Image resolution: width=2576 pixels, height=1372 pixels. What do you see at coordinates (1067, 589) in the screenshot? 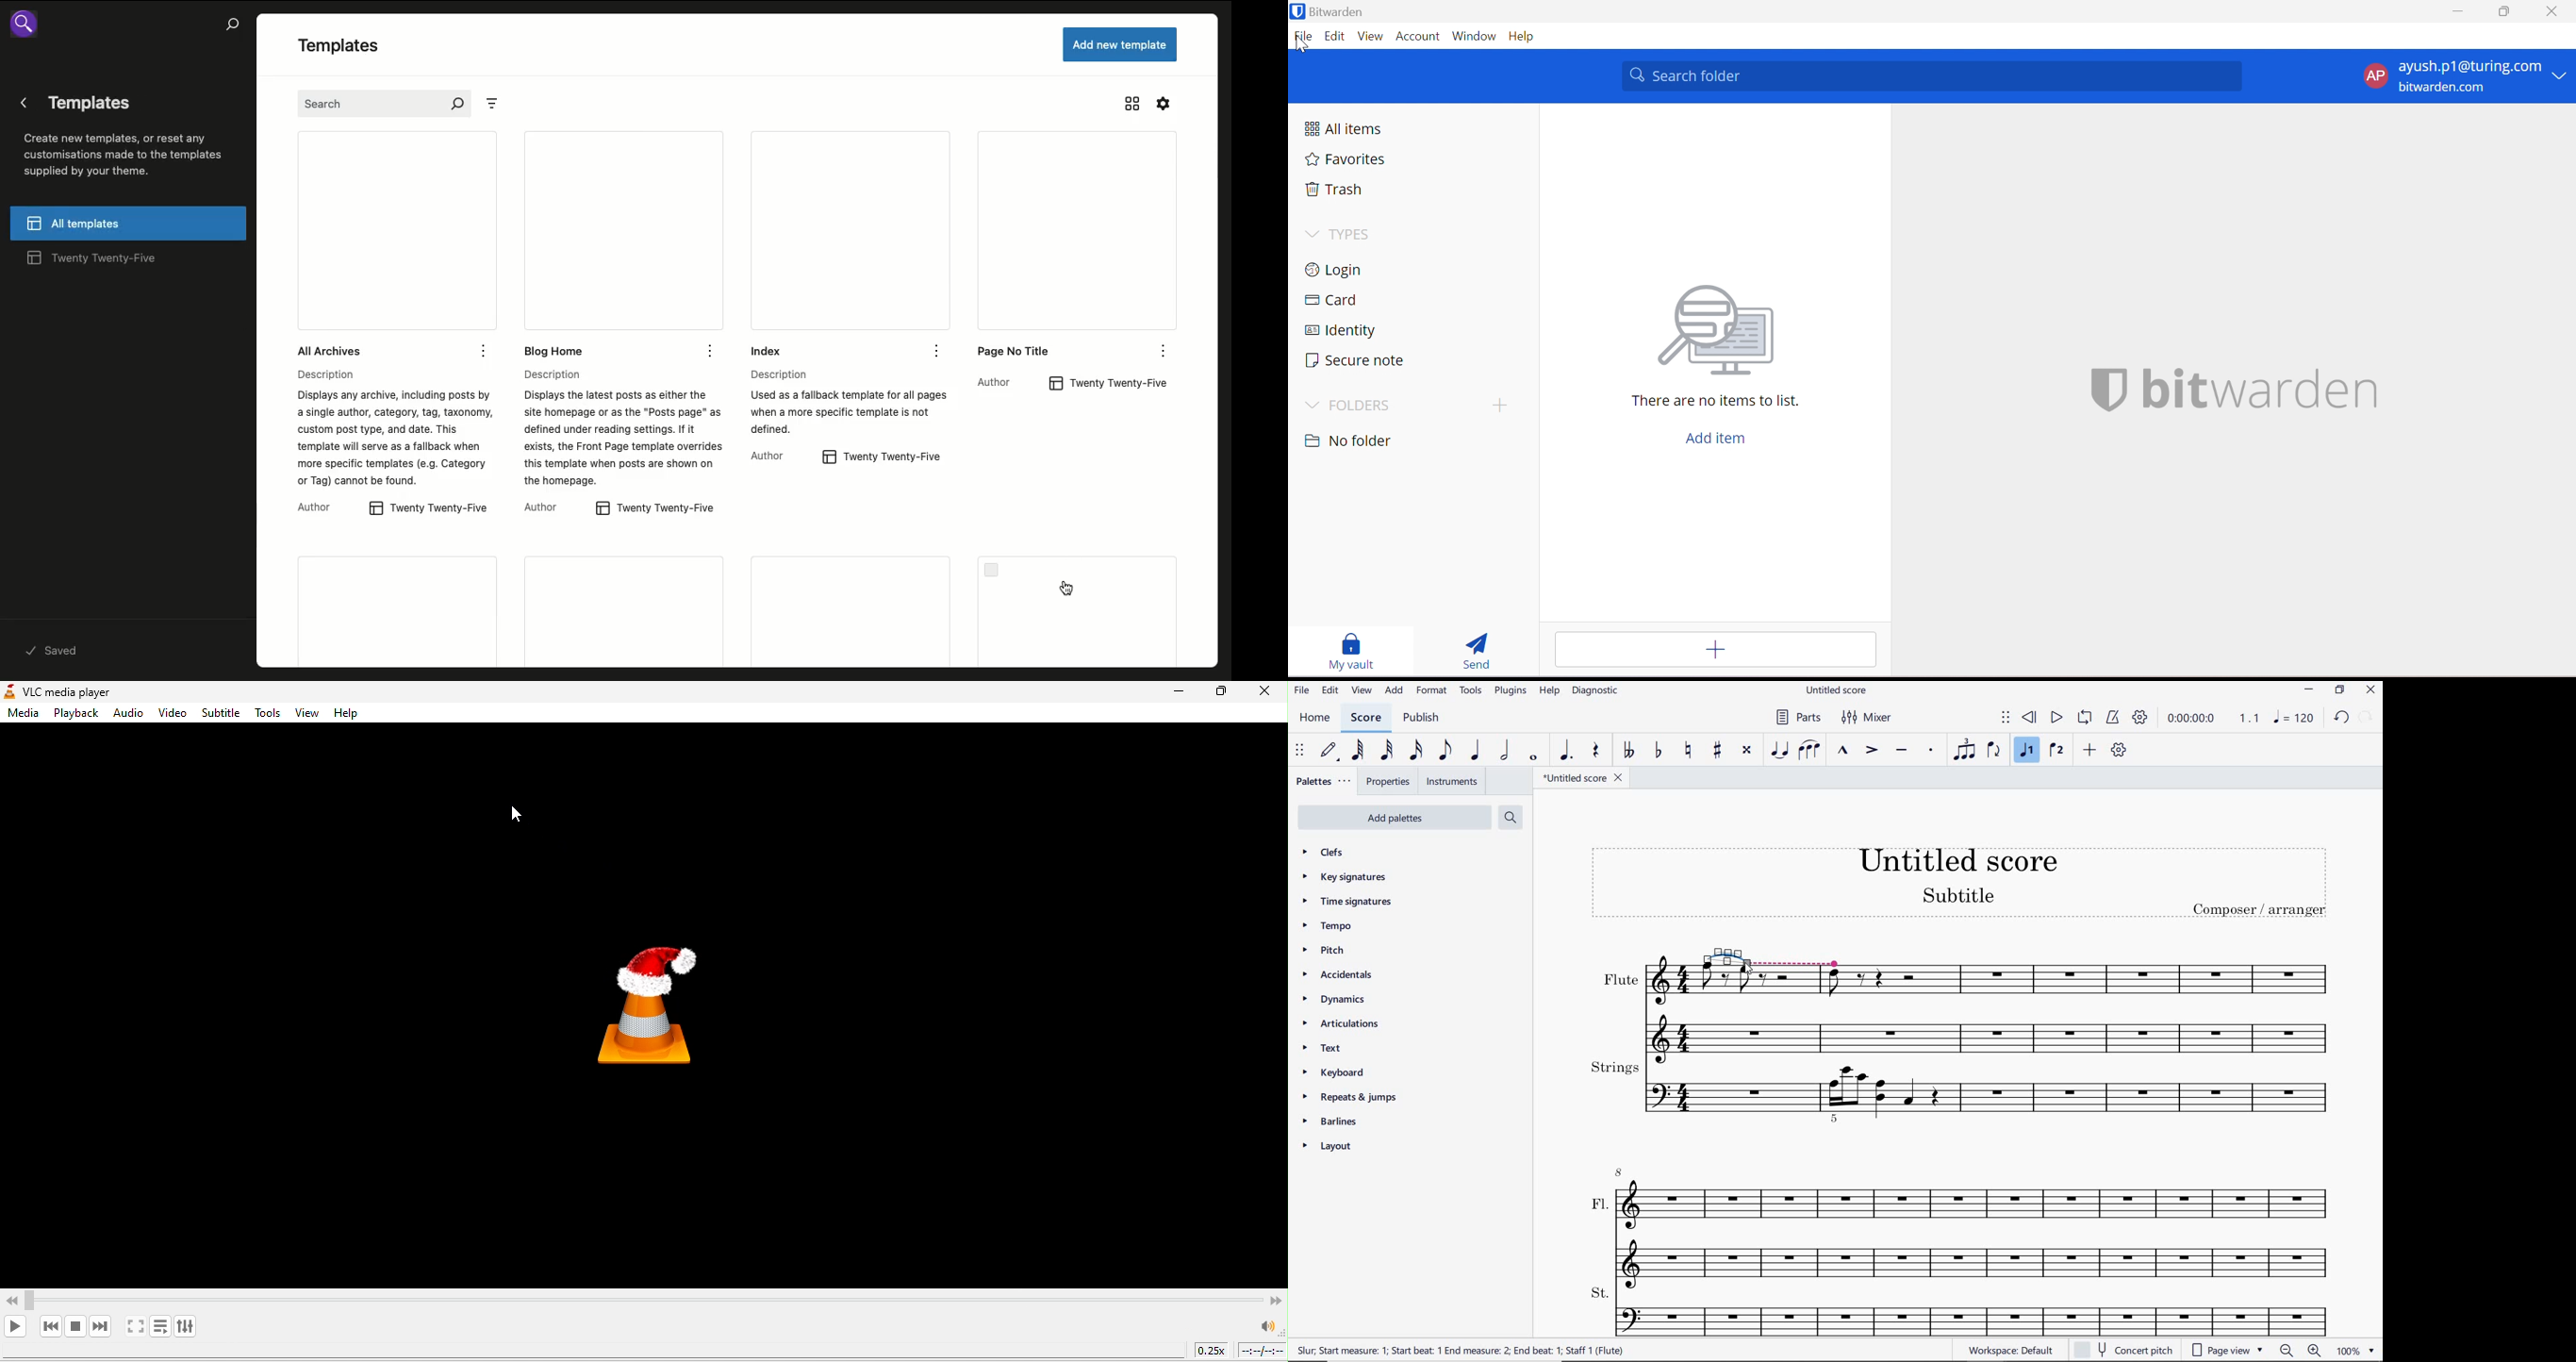
I see `cursor` at bounding box center [1067, 589].